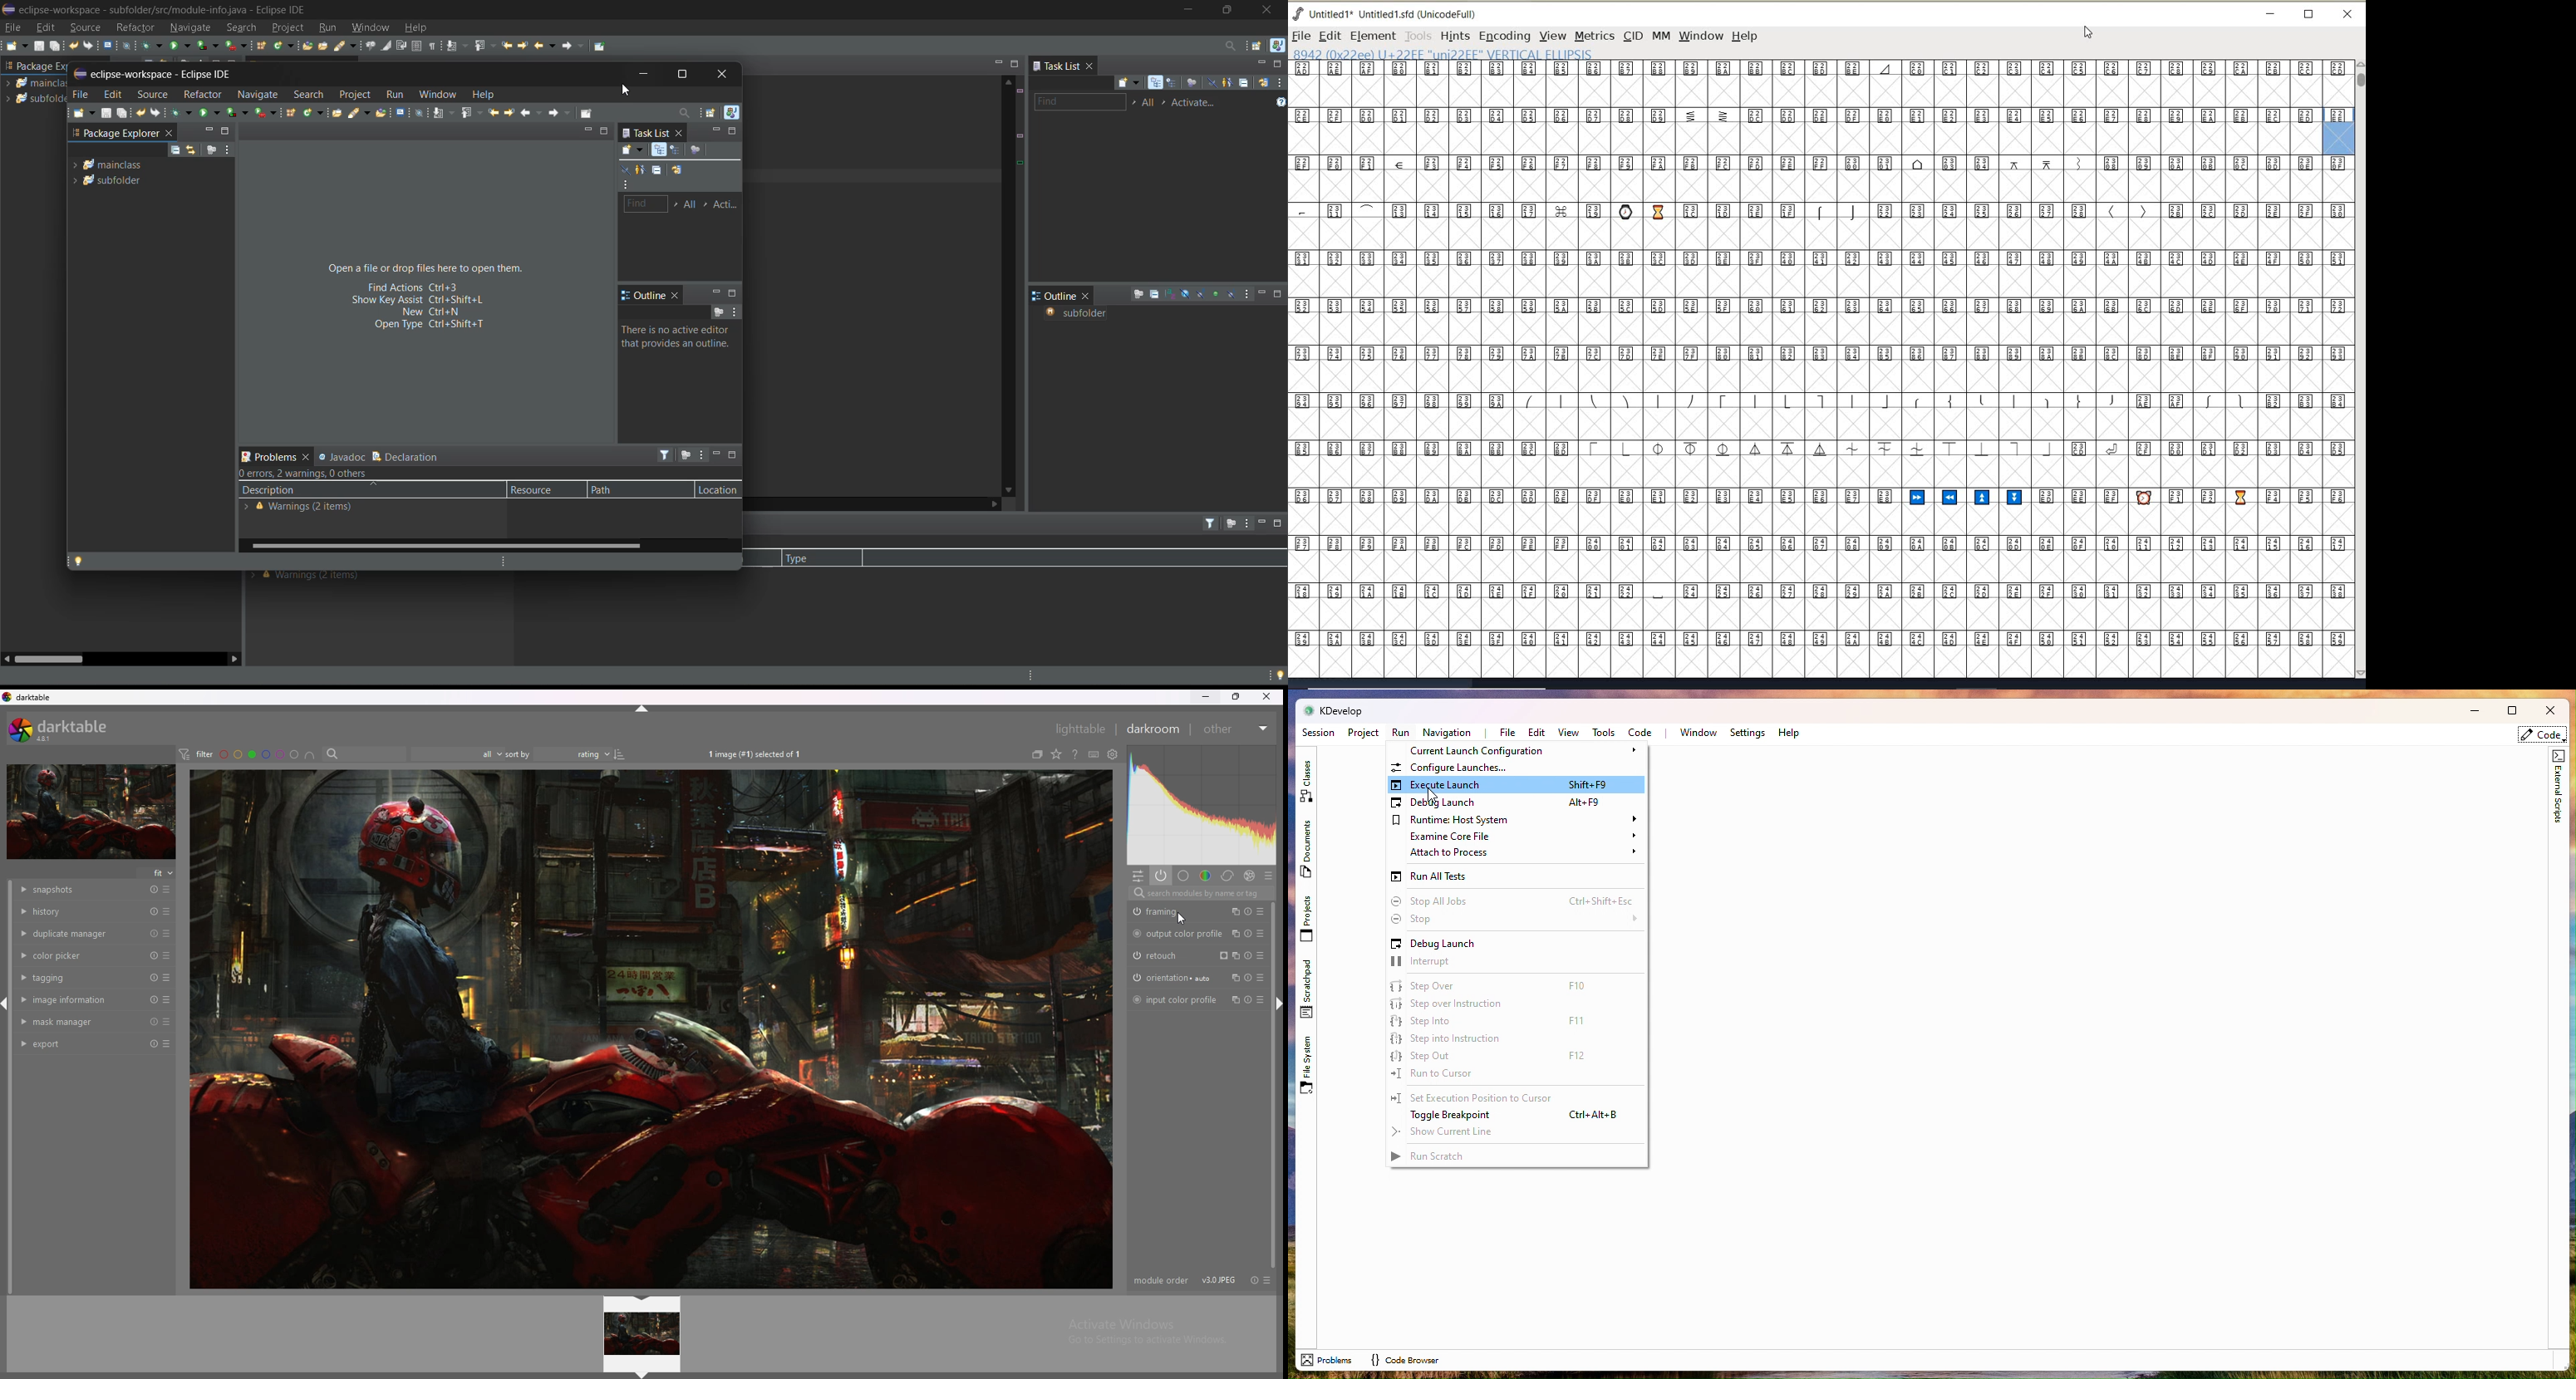 The image size is (2576, 1400). I want to click on minimize, so click(1206, 696).